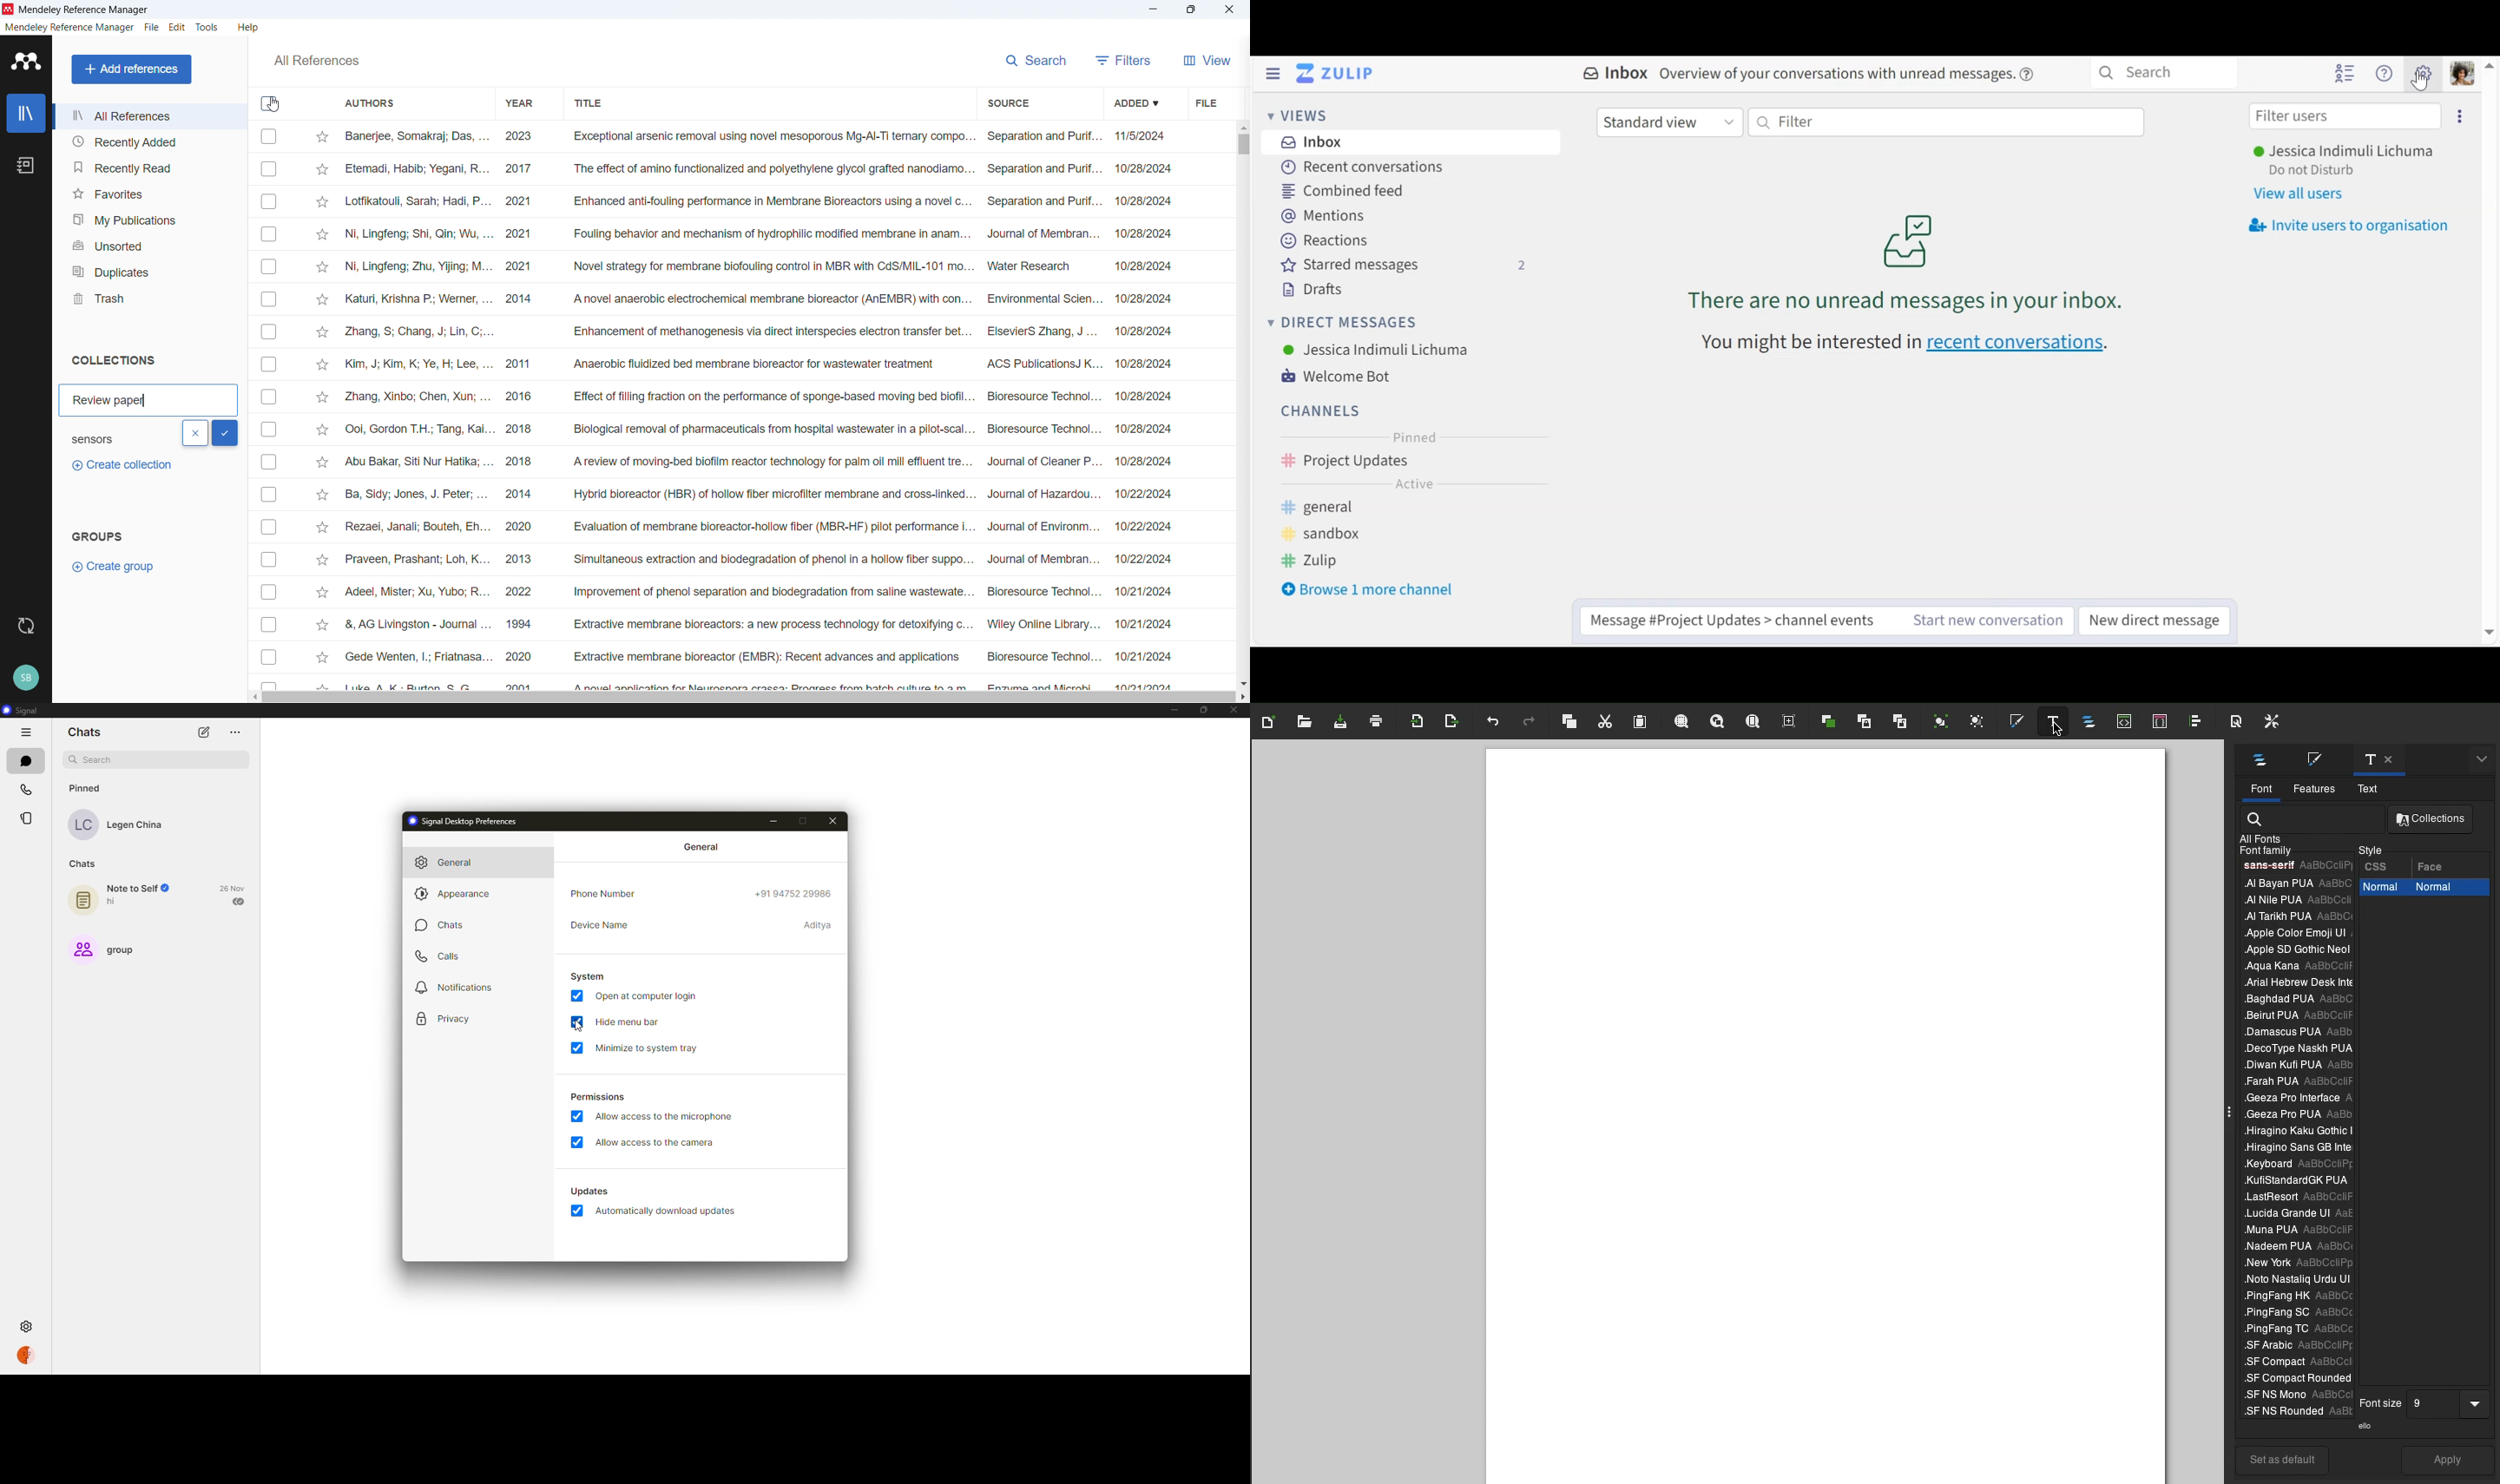 Image resolution: width=2520 pixels, height=1484 pixels. I want to click on Copy, so click(1569, 721).